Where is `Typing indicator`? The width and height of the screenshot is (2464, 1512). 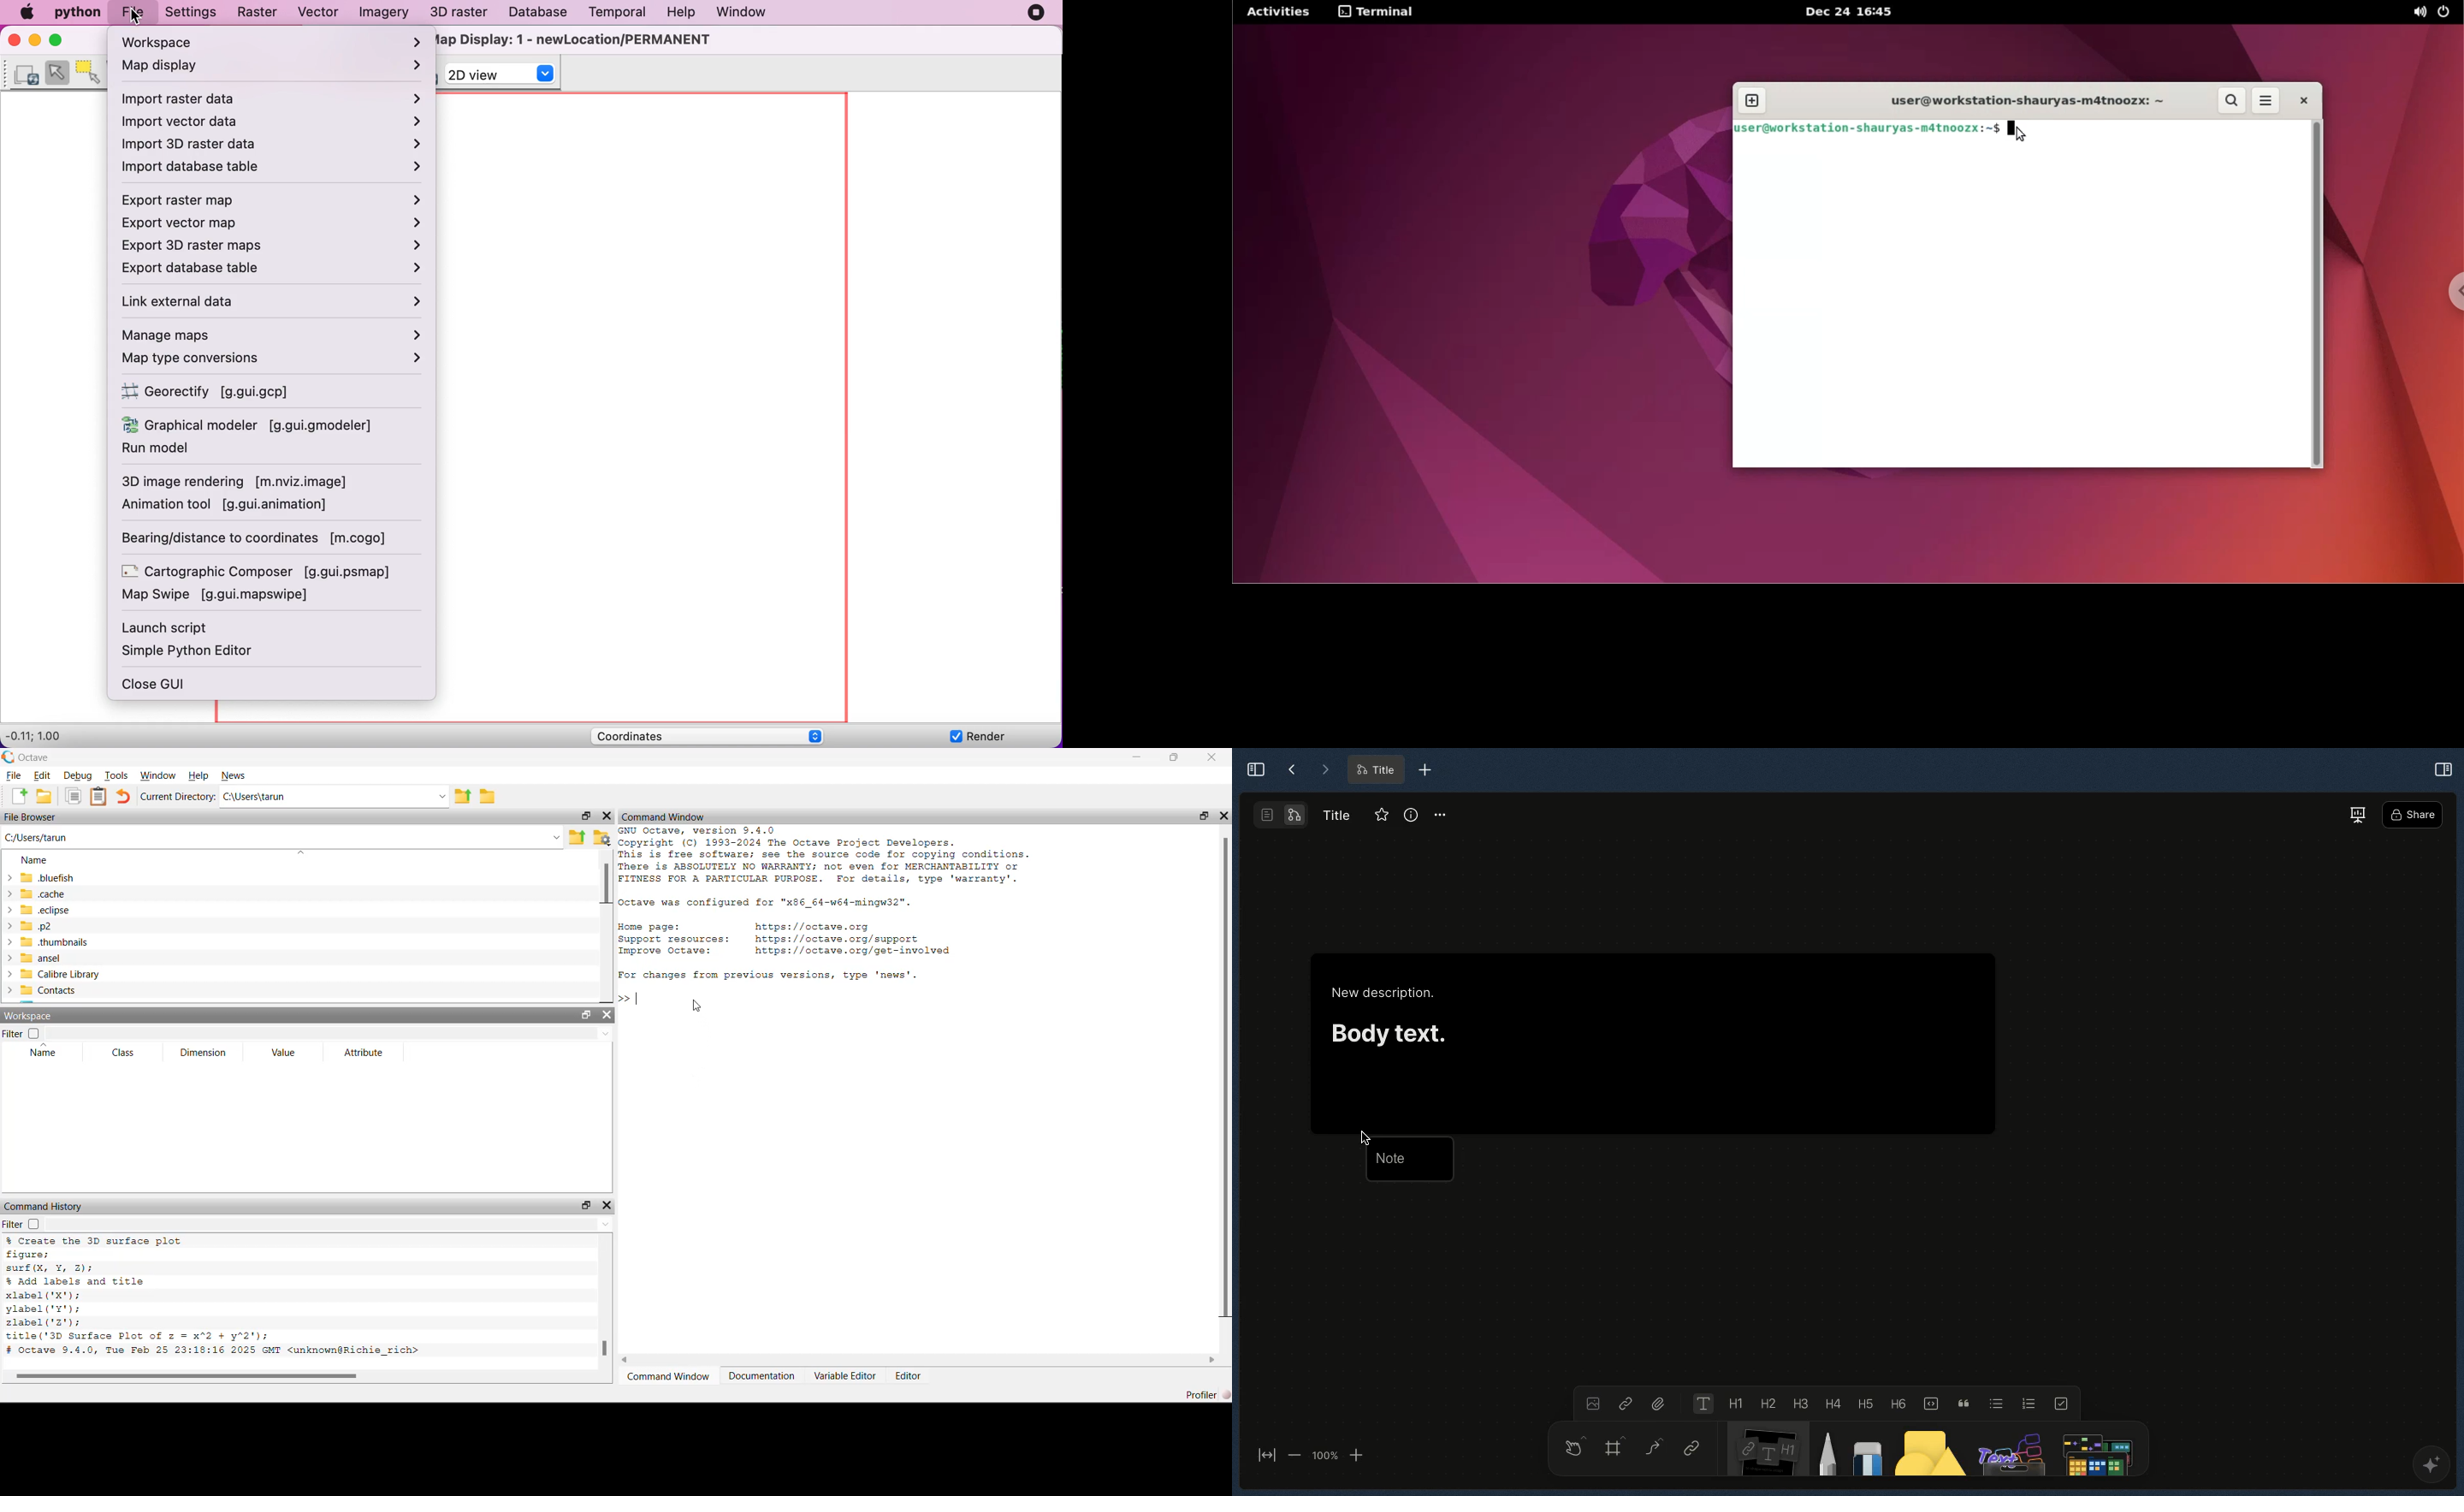
Typing indicator is located at coordinates (635, 1001).